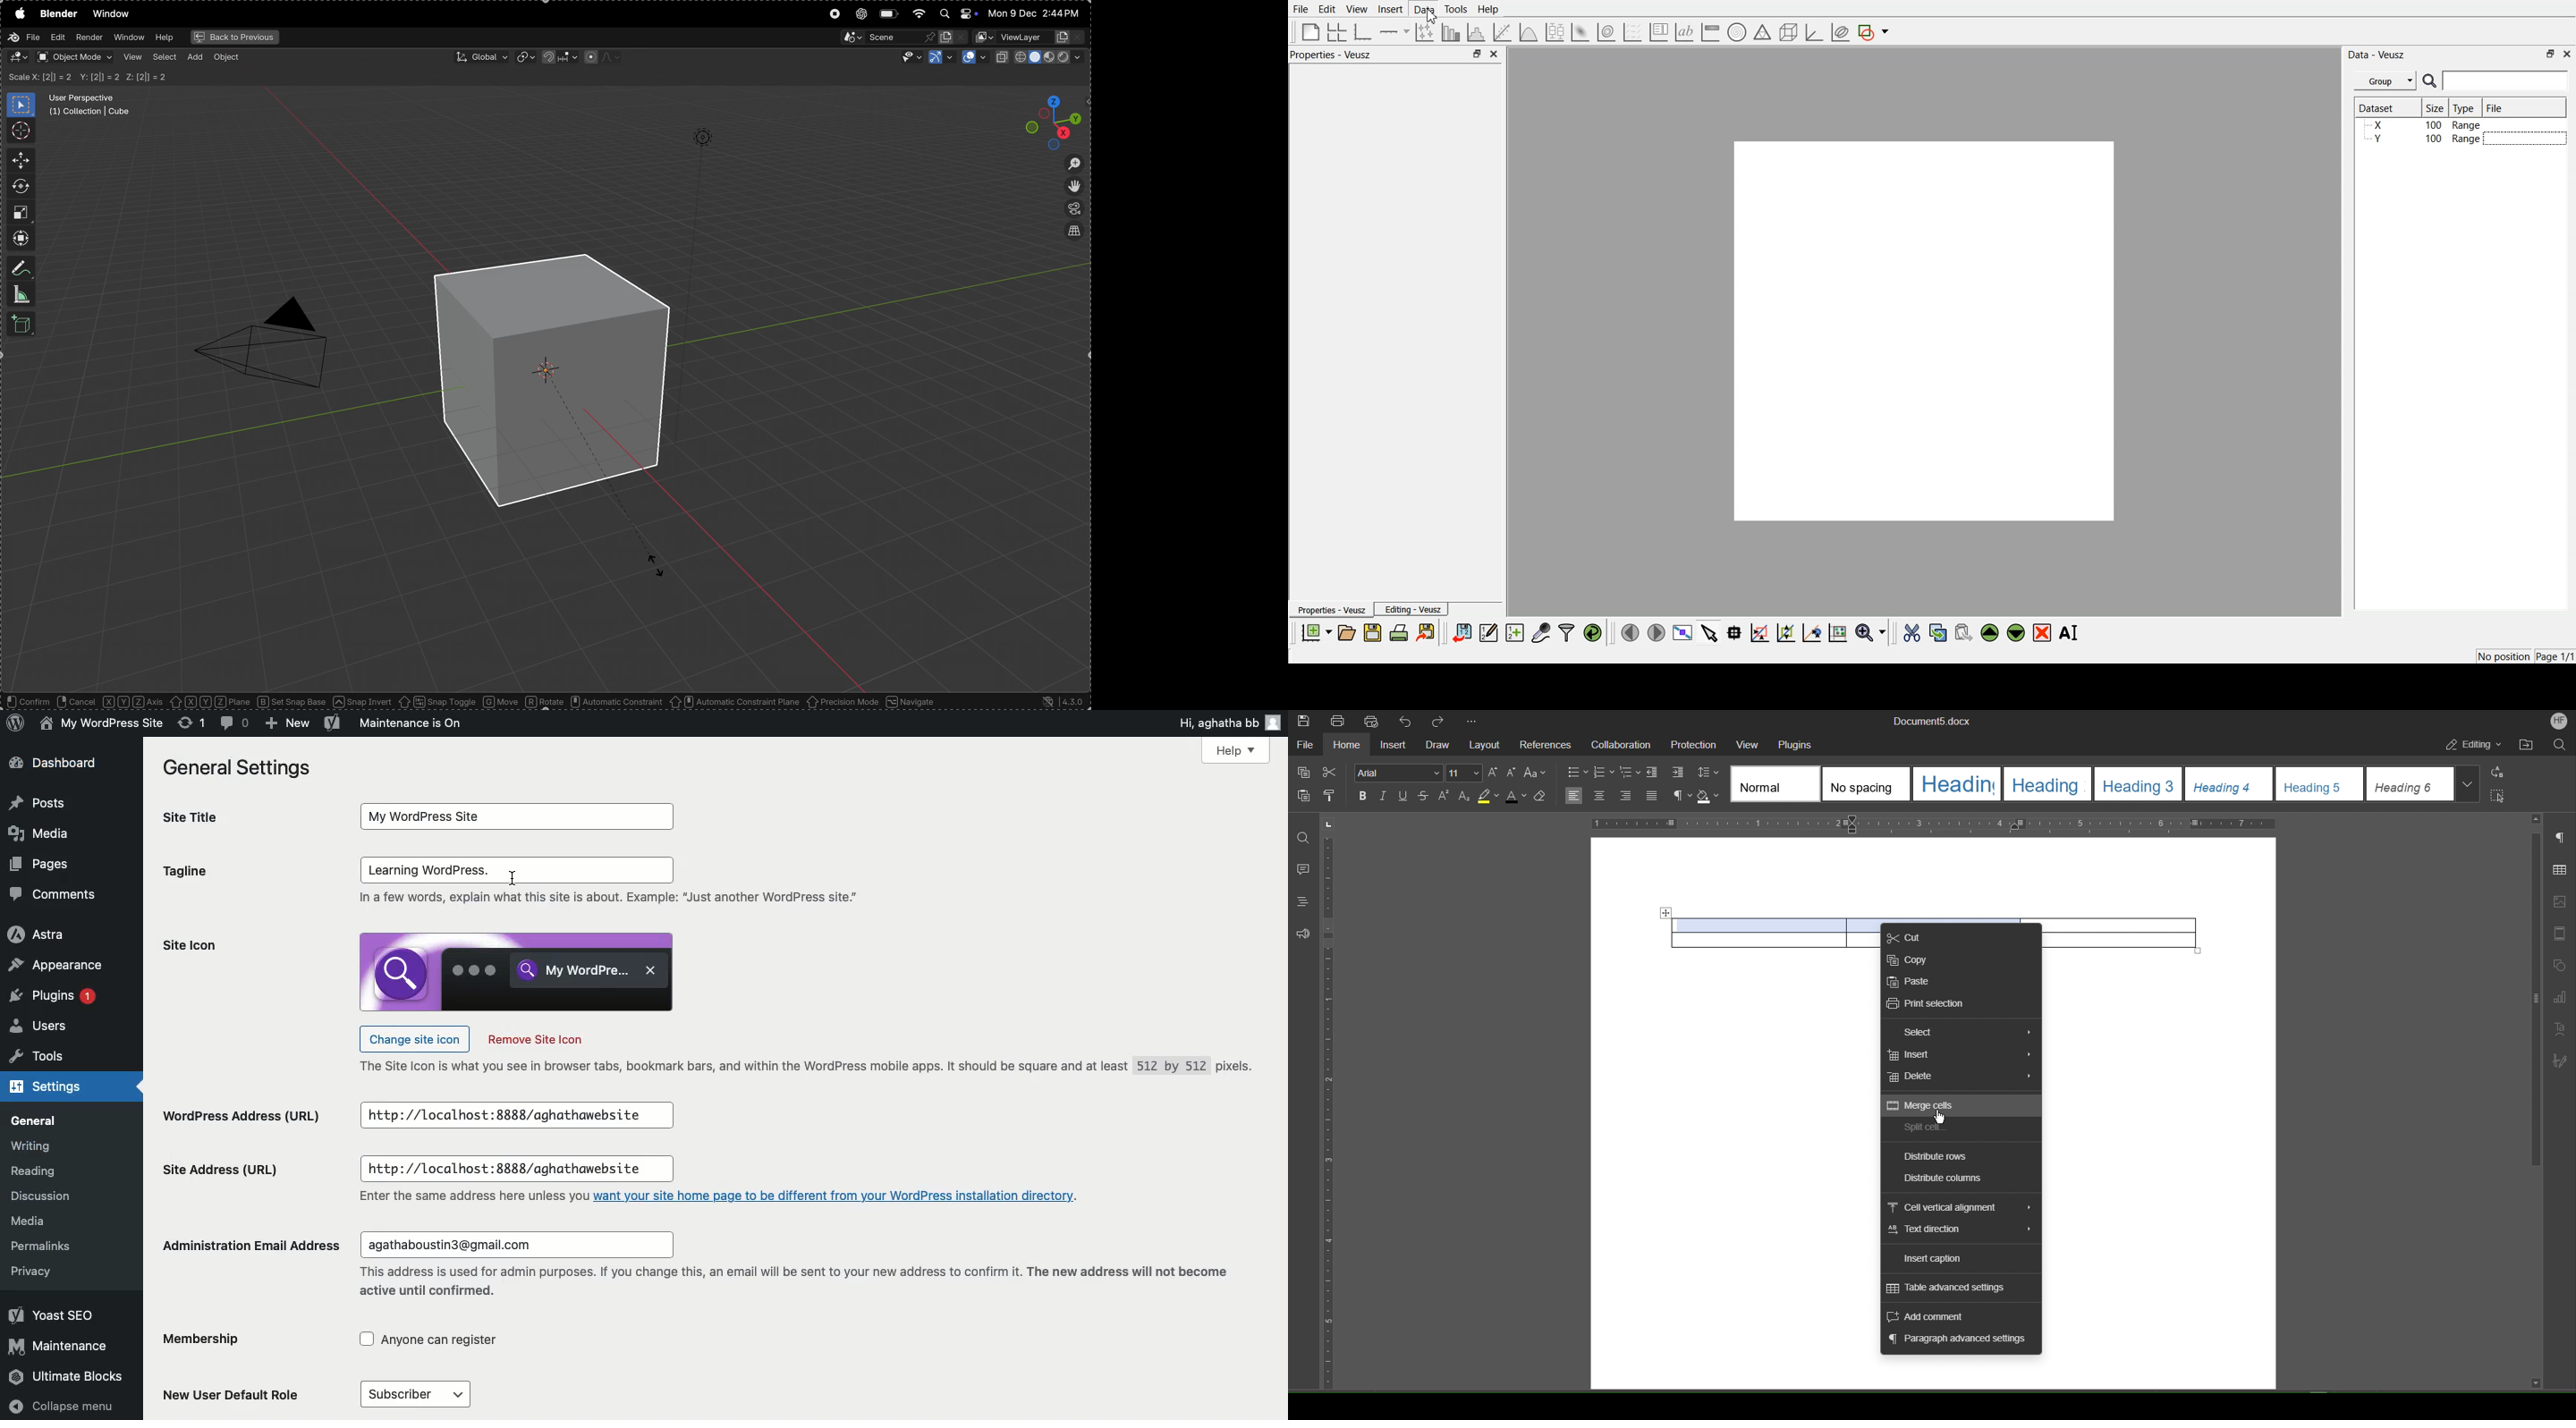 The height and width of the screenshot is (1428, 2576). Describe the element at coordinates (518, 1244) in the screenshot. I see `input box` at that location.